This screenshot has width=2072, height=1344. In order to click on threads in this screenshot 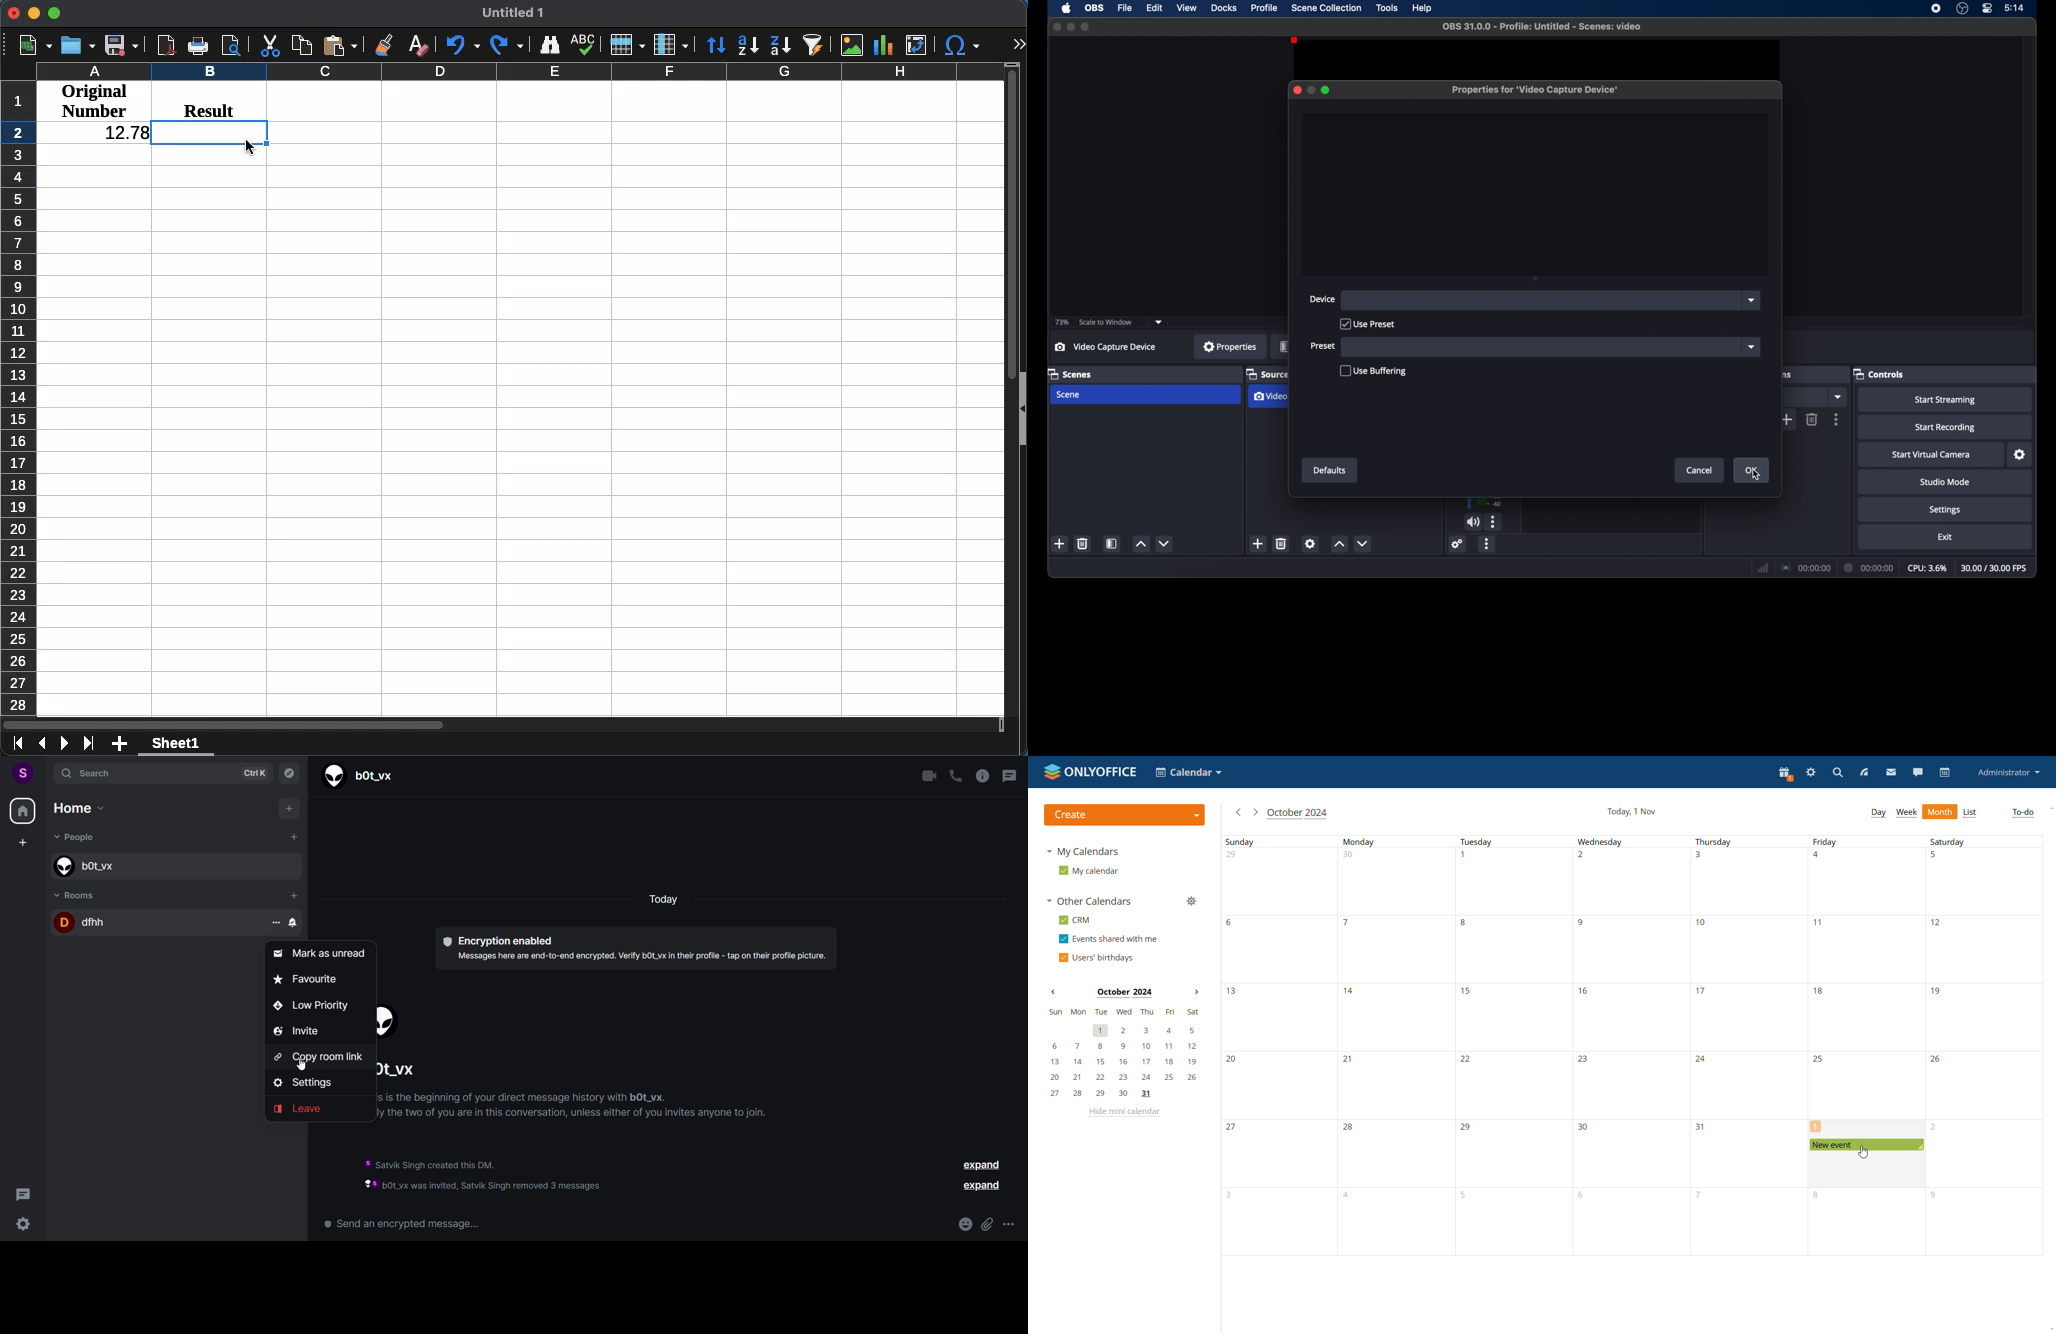, I will do `click(23, 1192)`.